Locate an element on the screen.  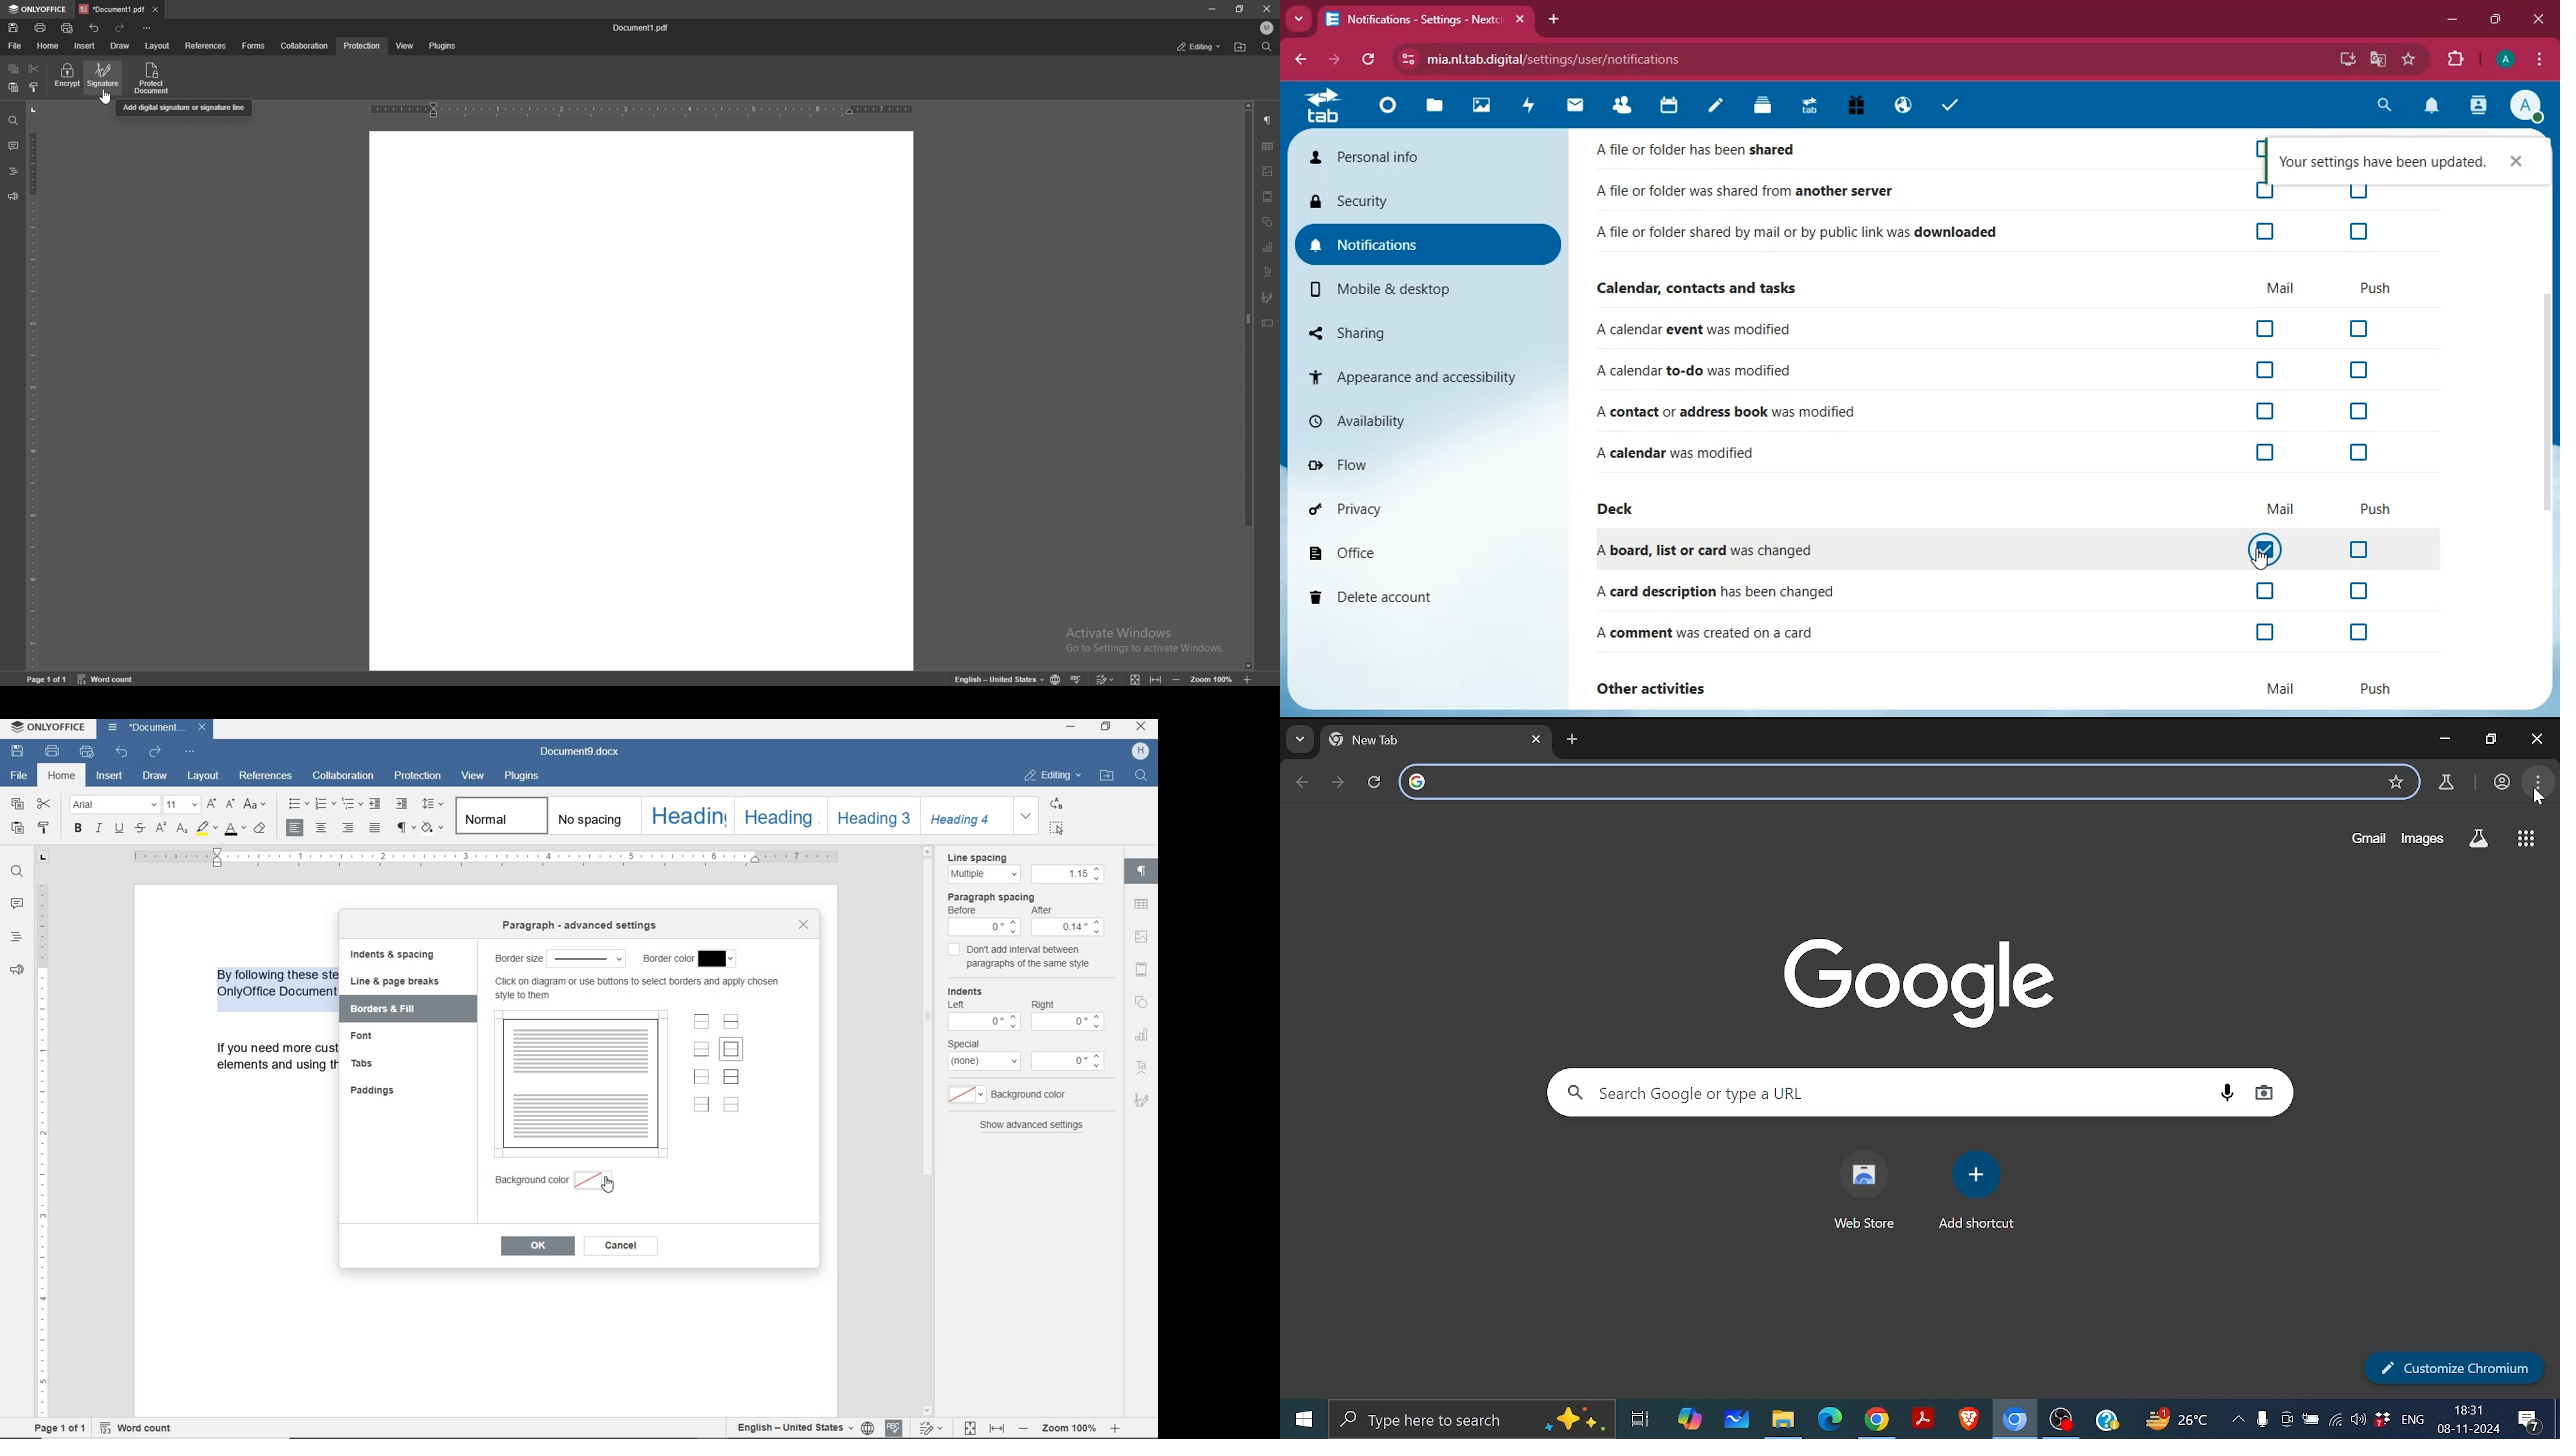
other activities is located at coordinates (1660, 686).